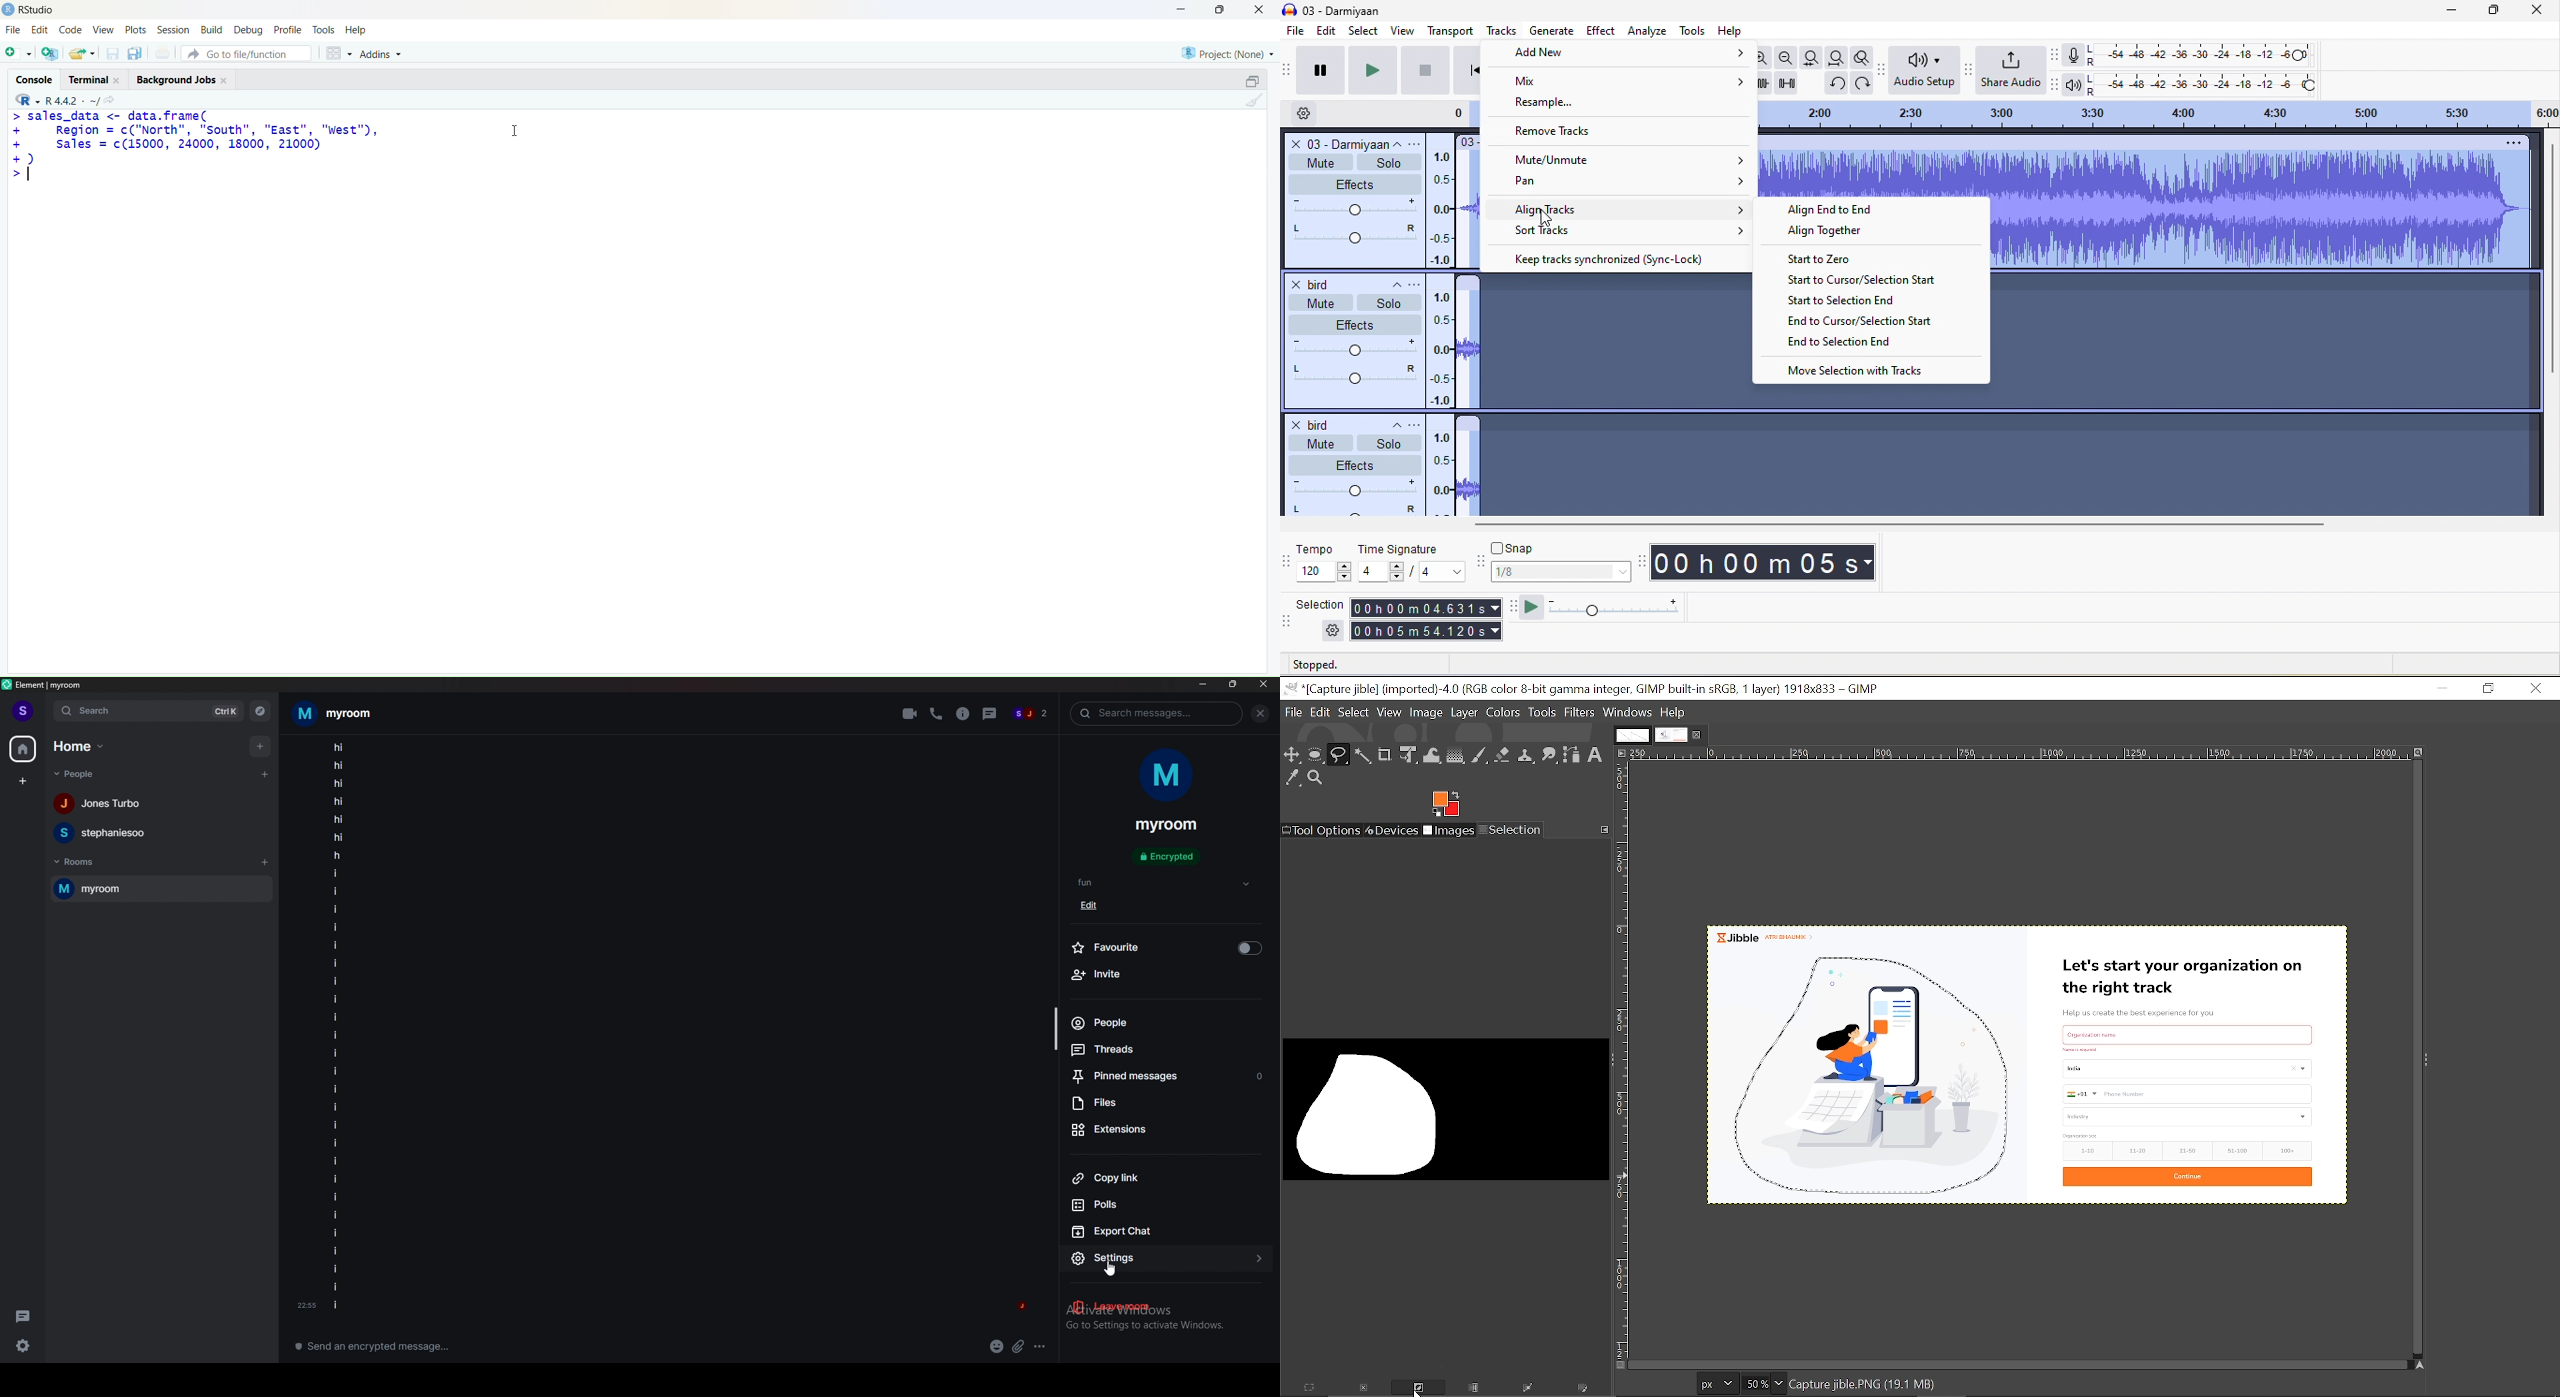 The image size is (2576, 1400). What do you see at coordinates (1580, 131) in the screenshot?
I see `remove tracks` at bounding box center [1580, 131].